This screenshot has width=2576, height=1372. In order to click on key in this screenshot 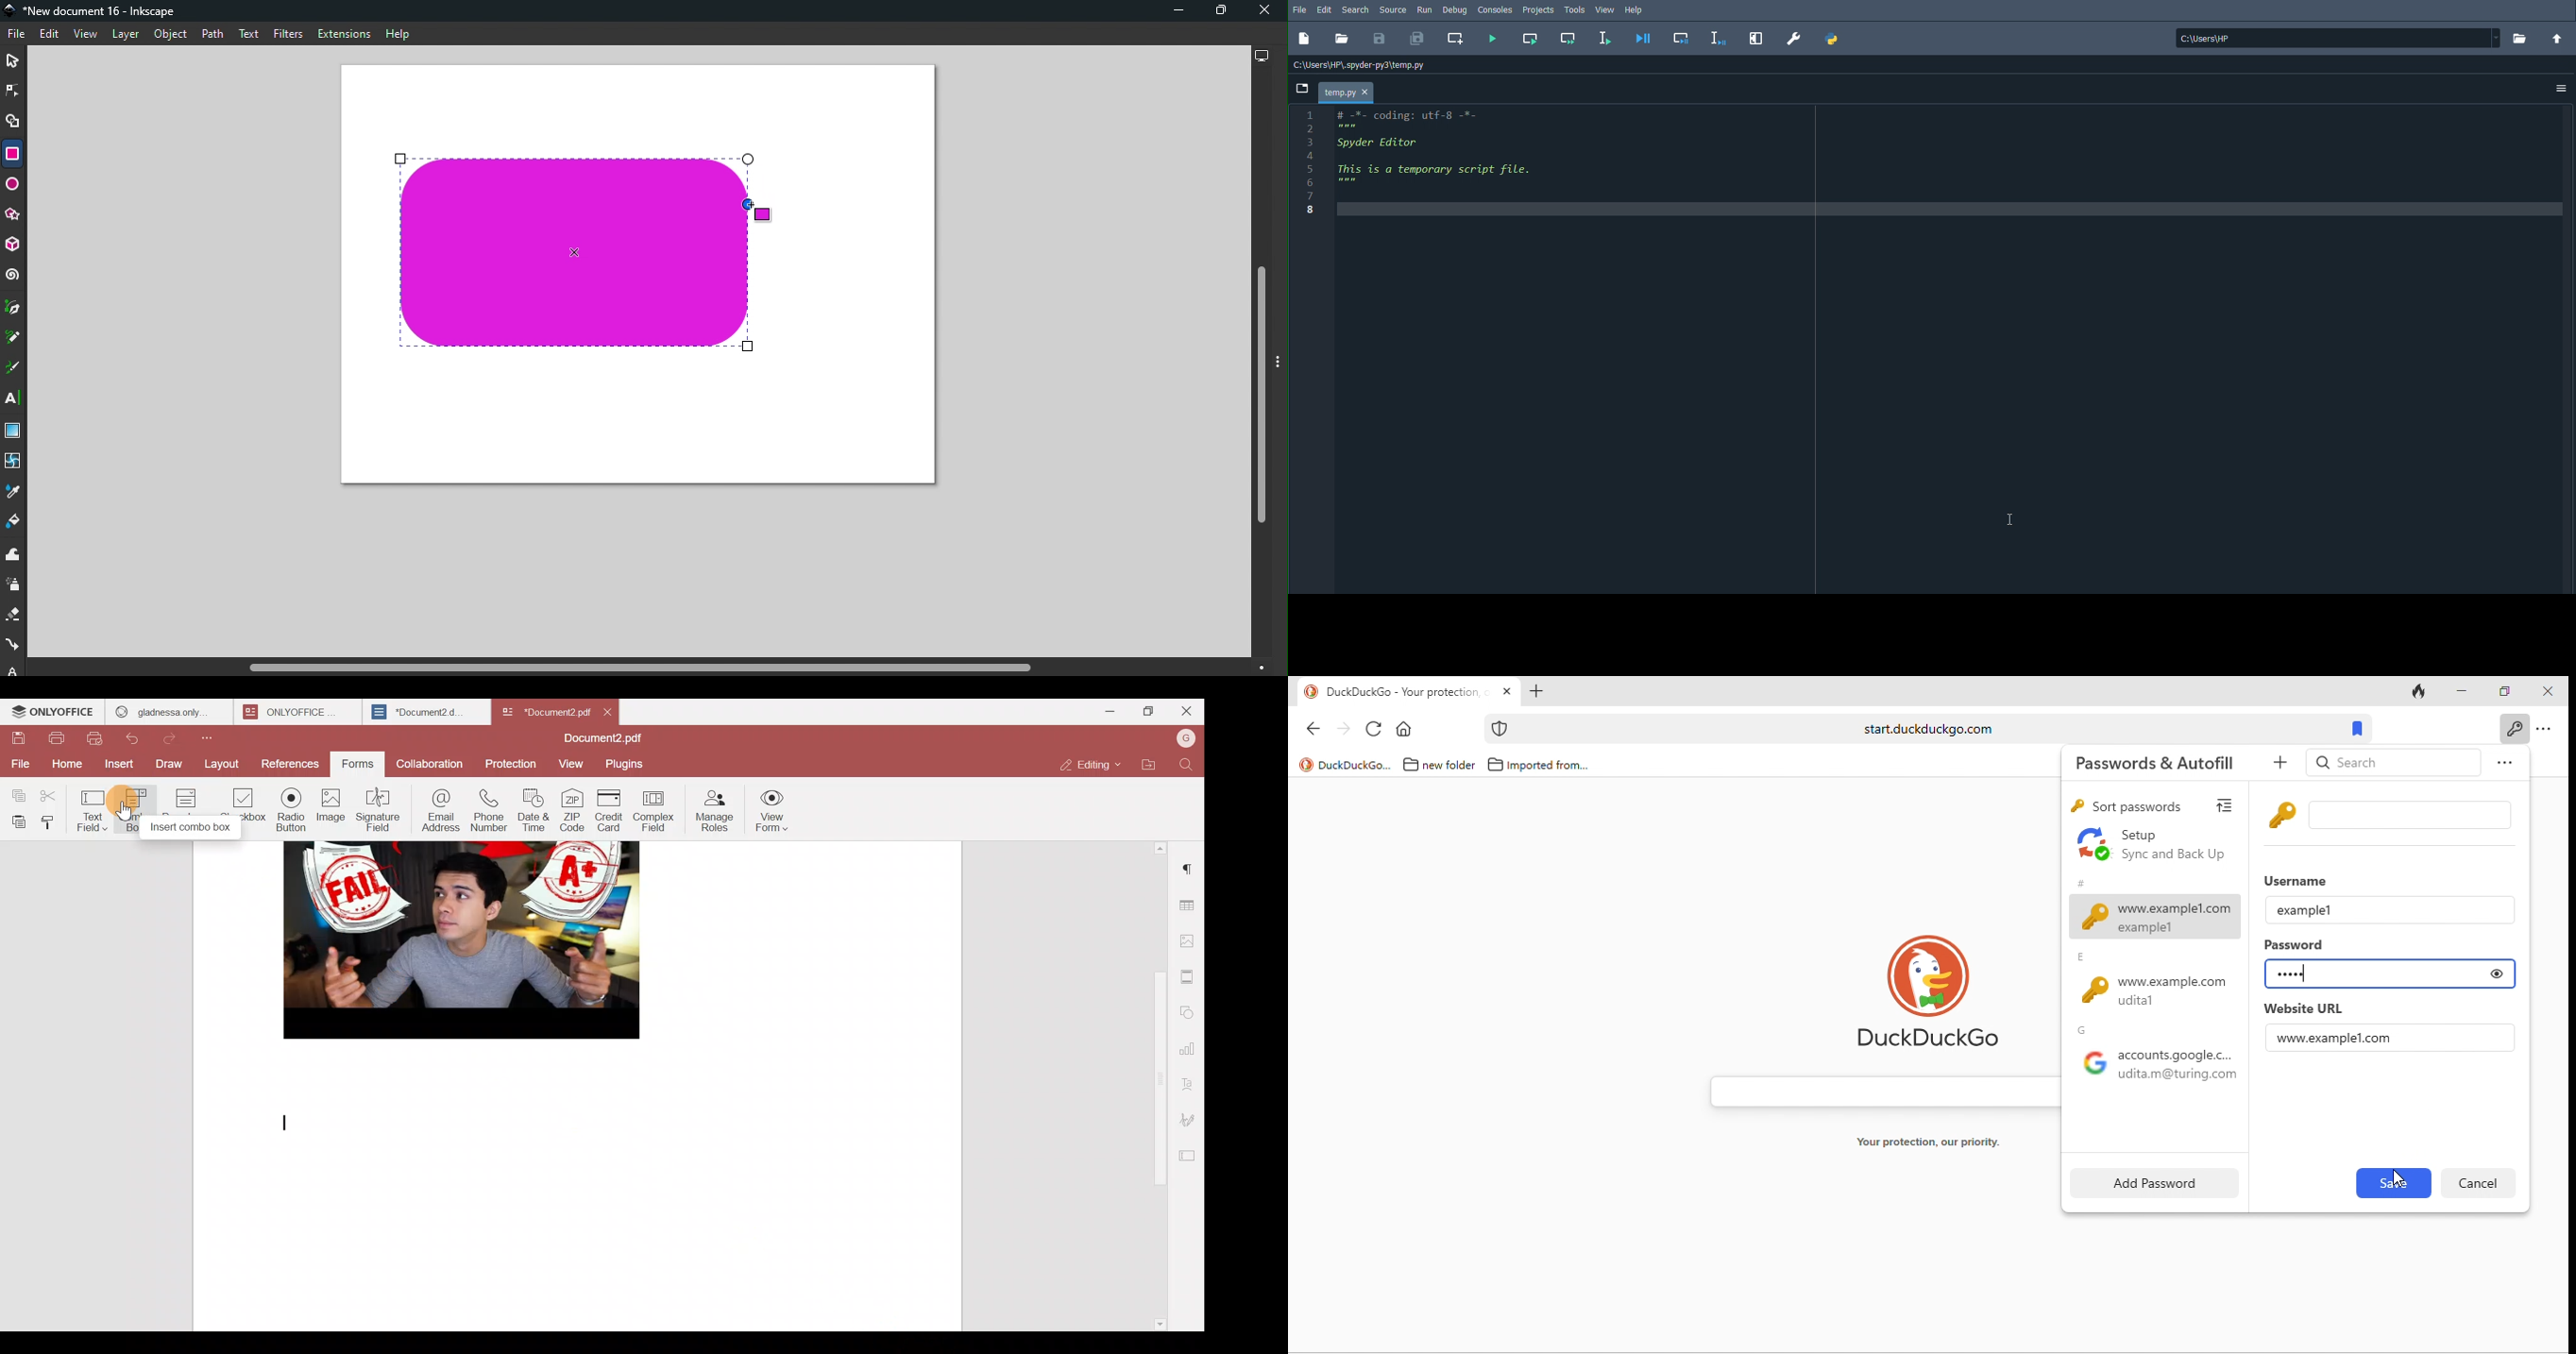, I will do `click(2076, 808)`.